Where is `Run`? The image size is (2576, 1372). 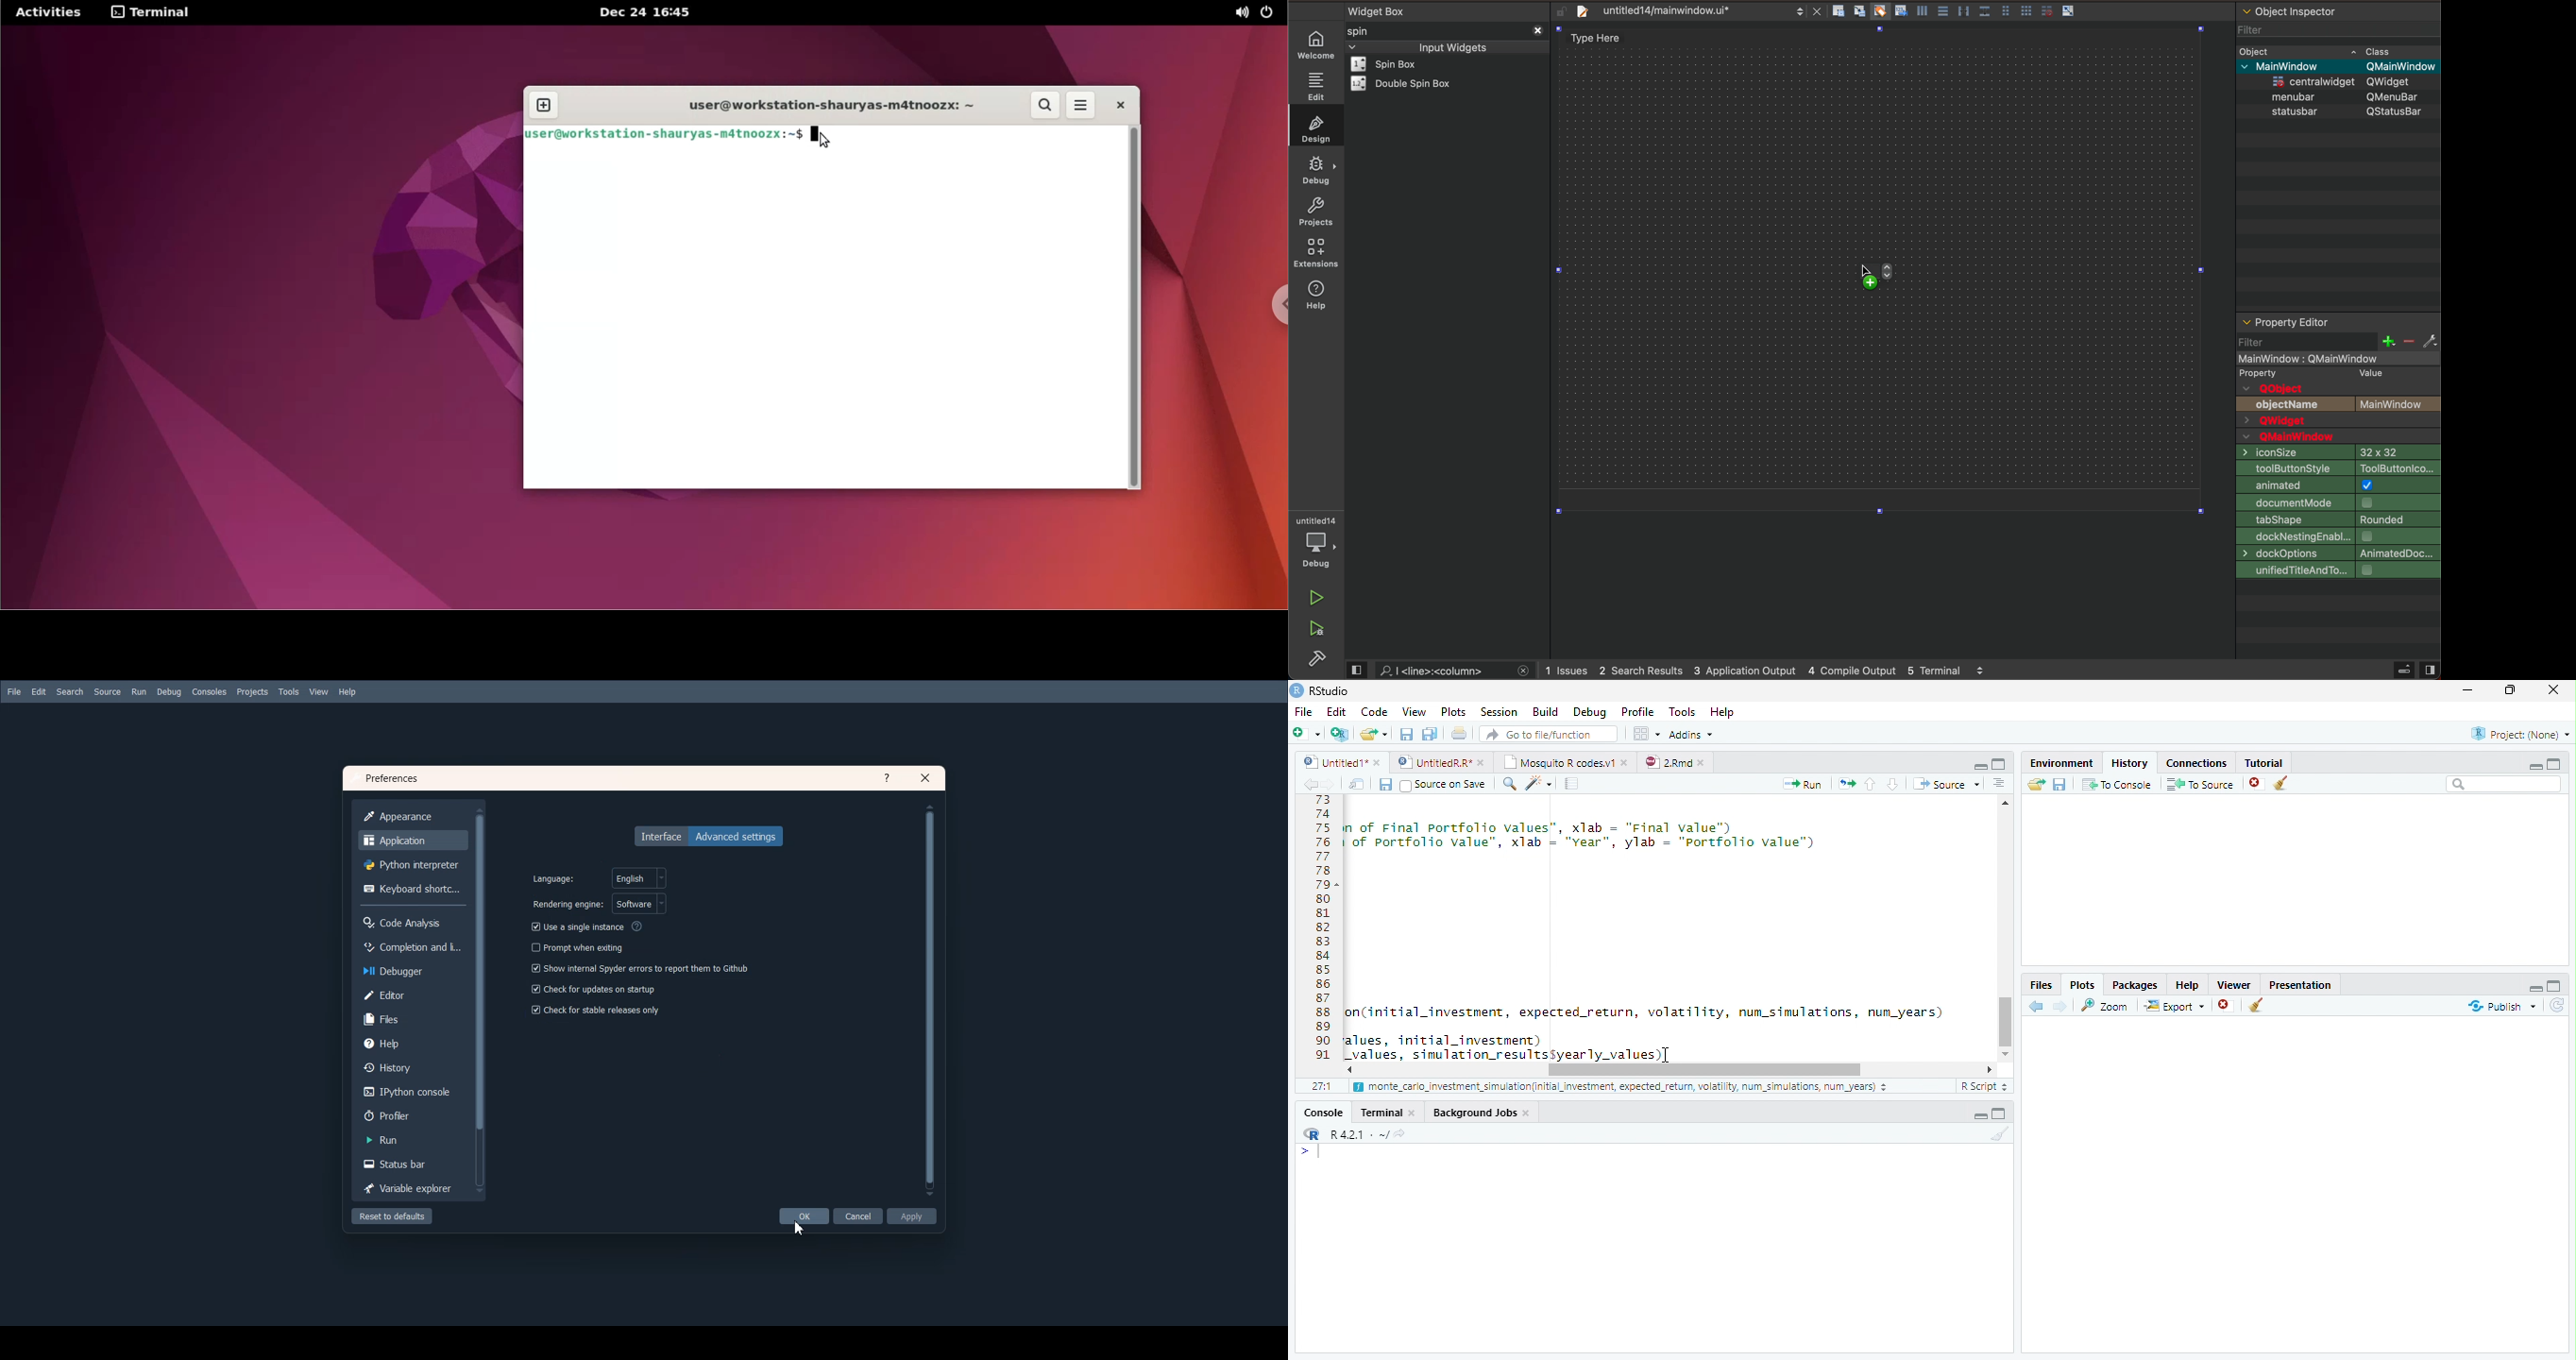
Run is located at coordinates (1804, 784).